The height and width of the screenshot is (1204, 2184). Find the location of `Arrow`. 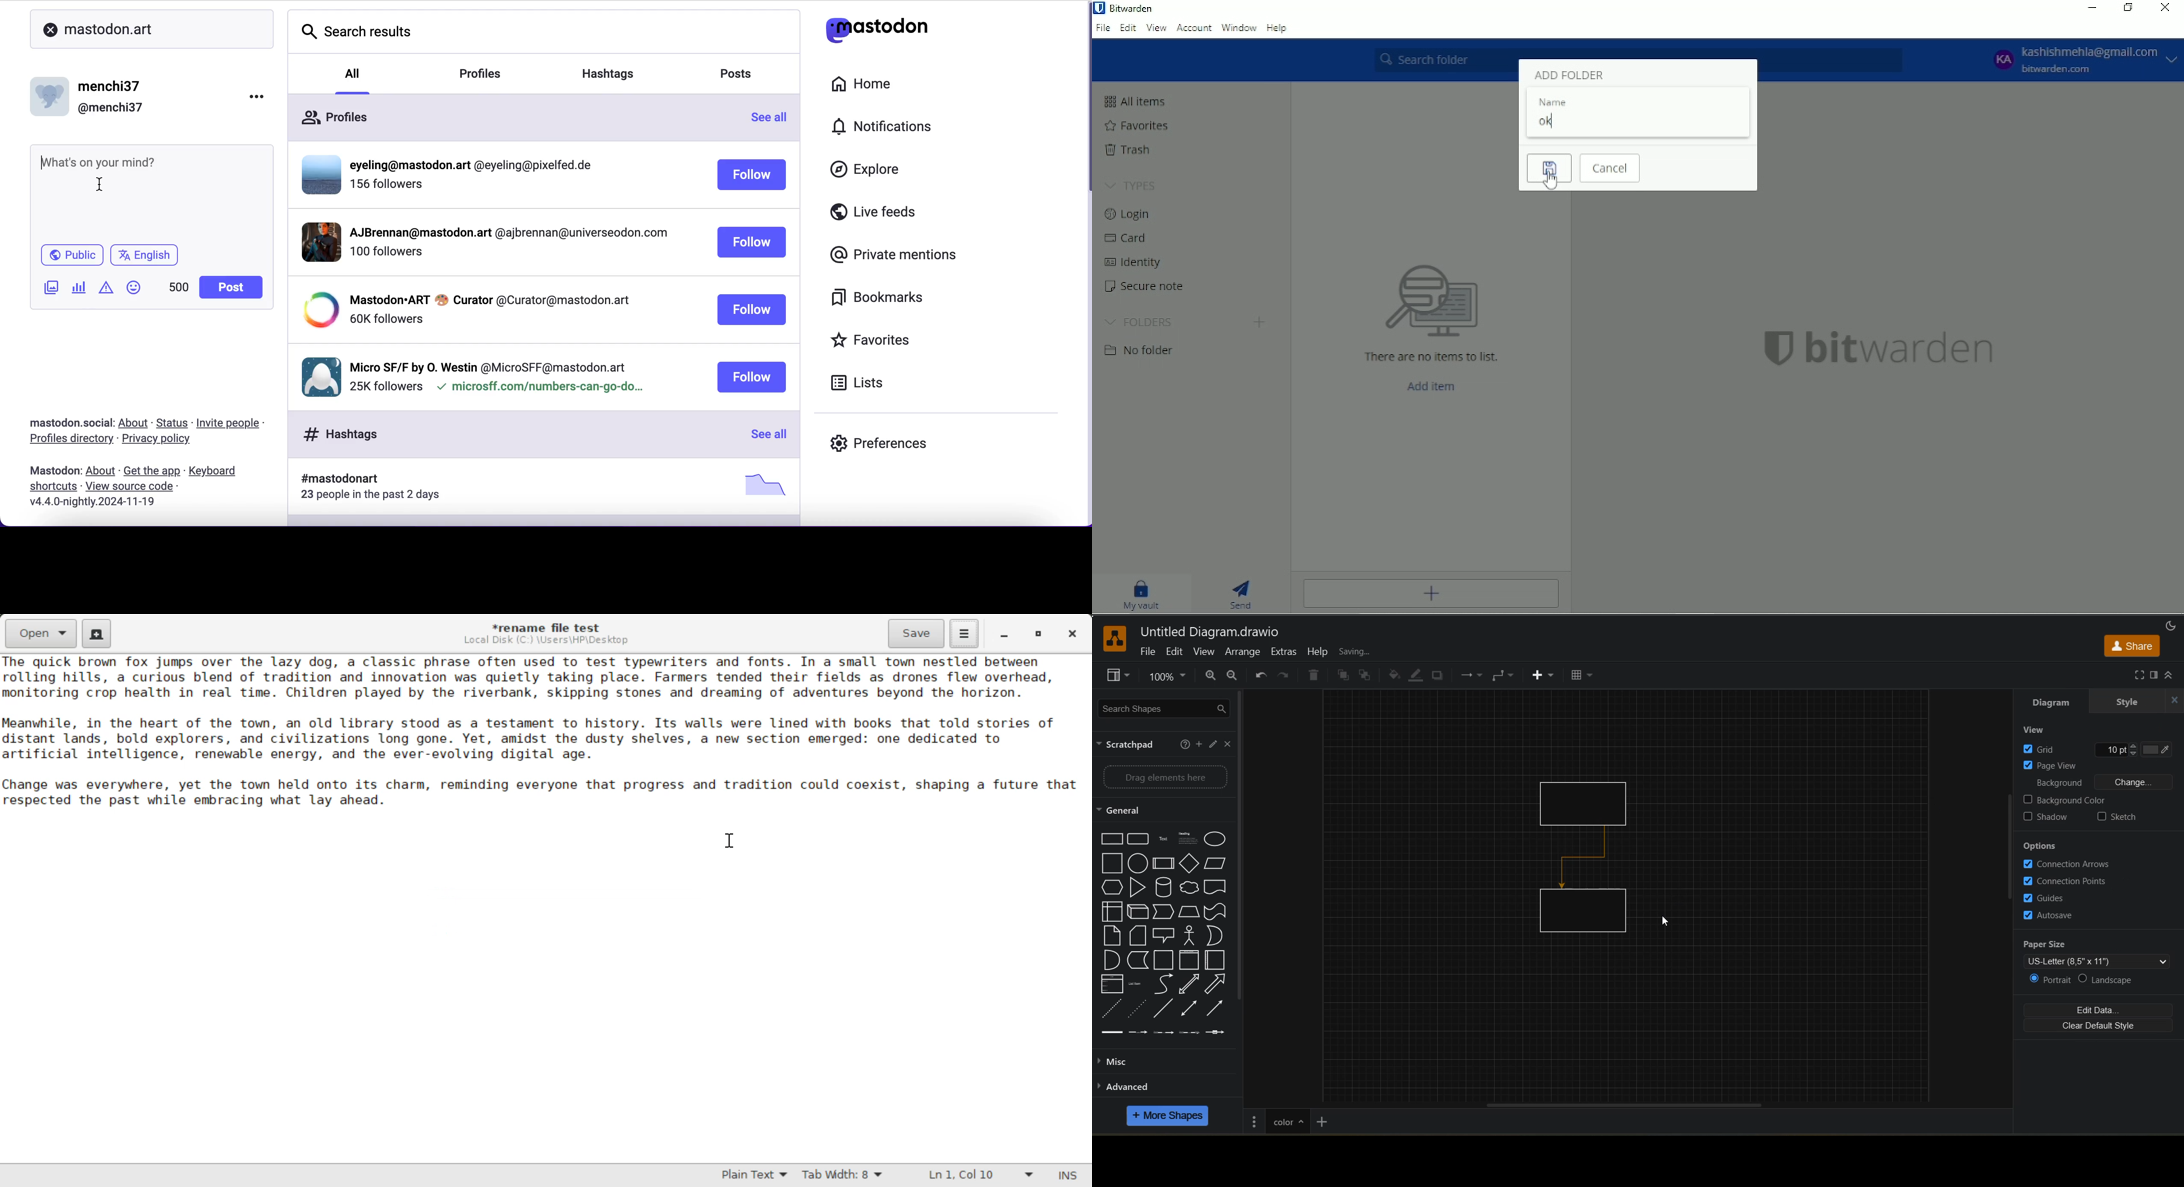

Arrow is located at coordinates (1217, 984).